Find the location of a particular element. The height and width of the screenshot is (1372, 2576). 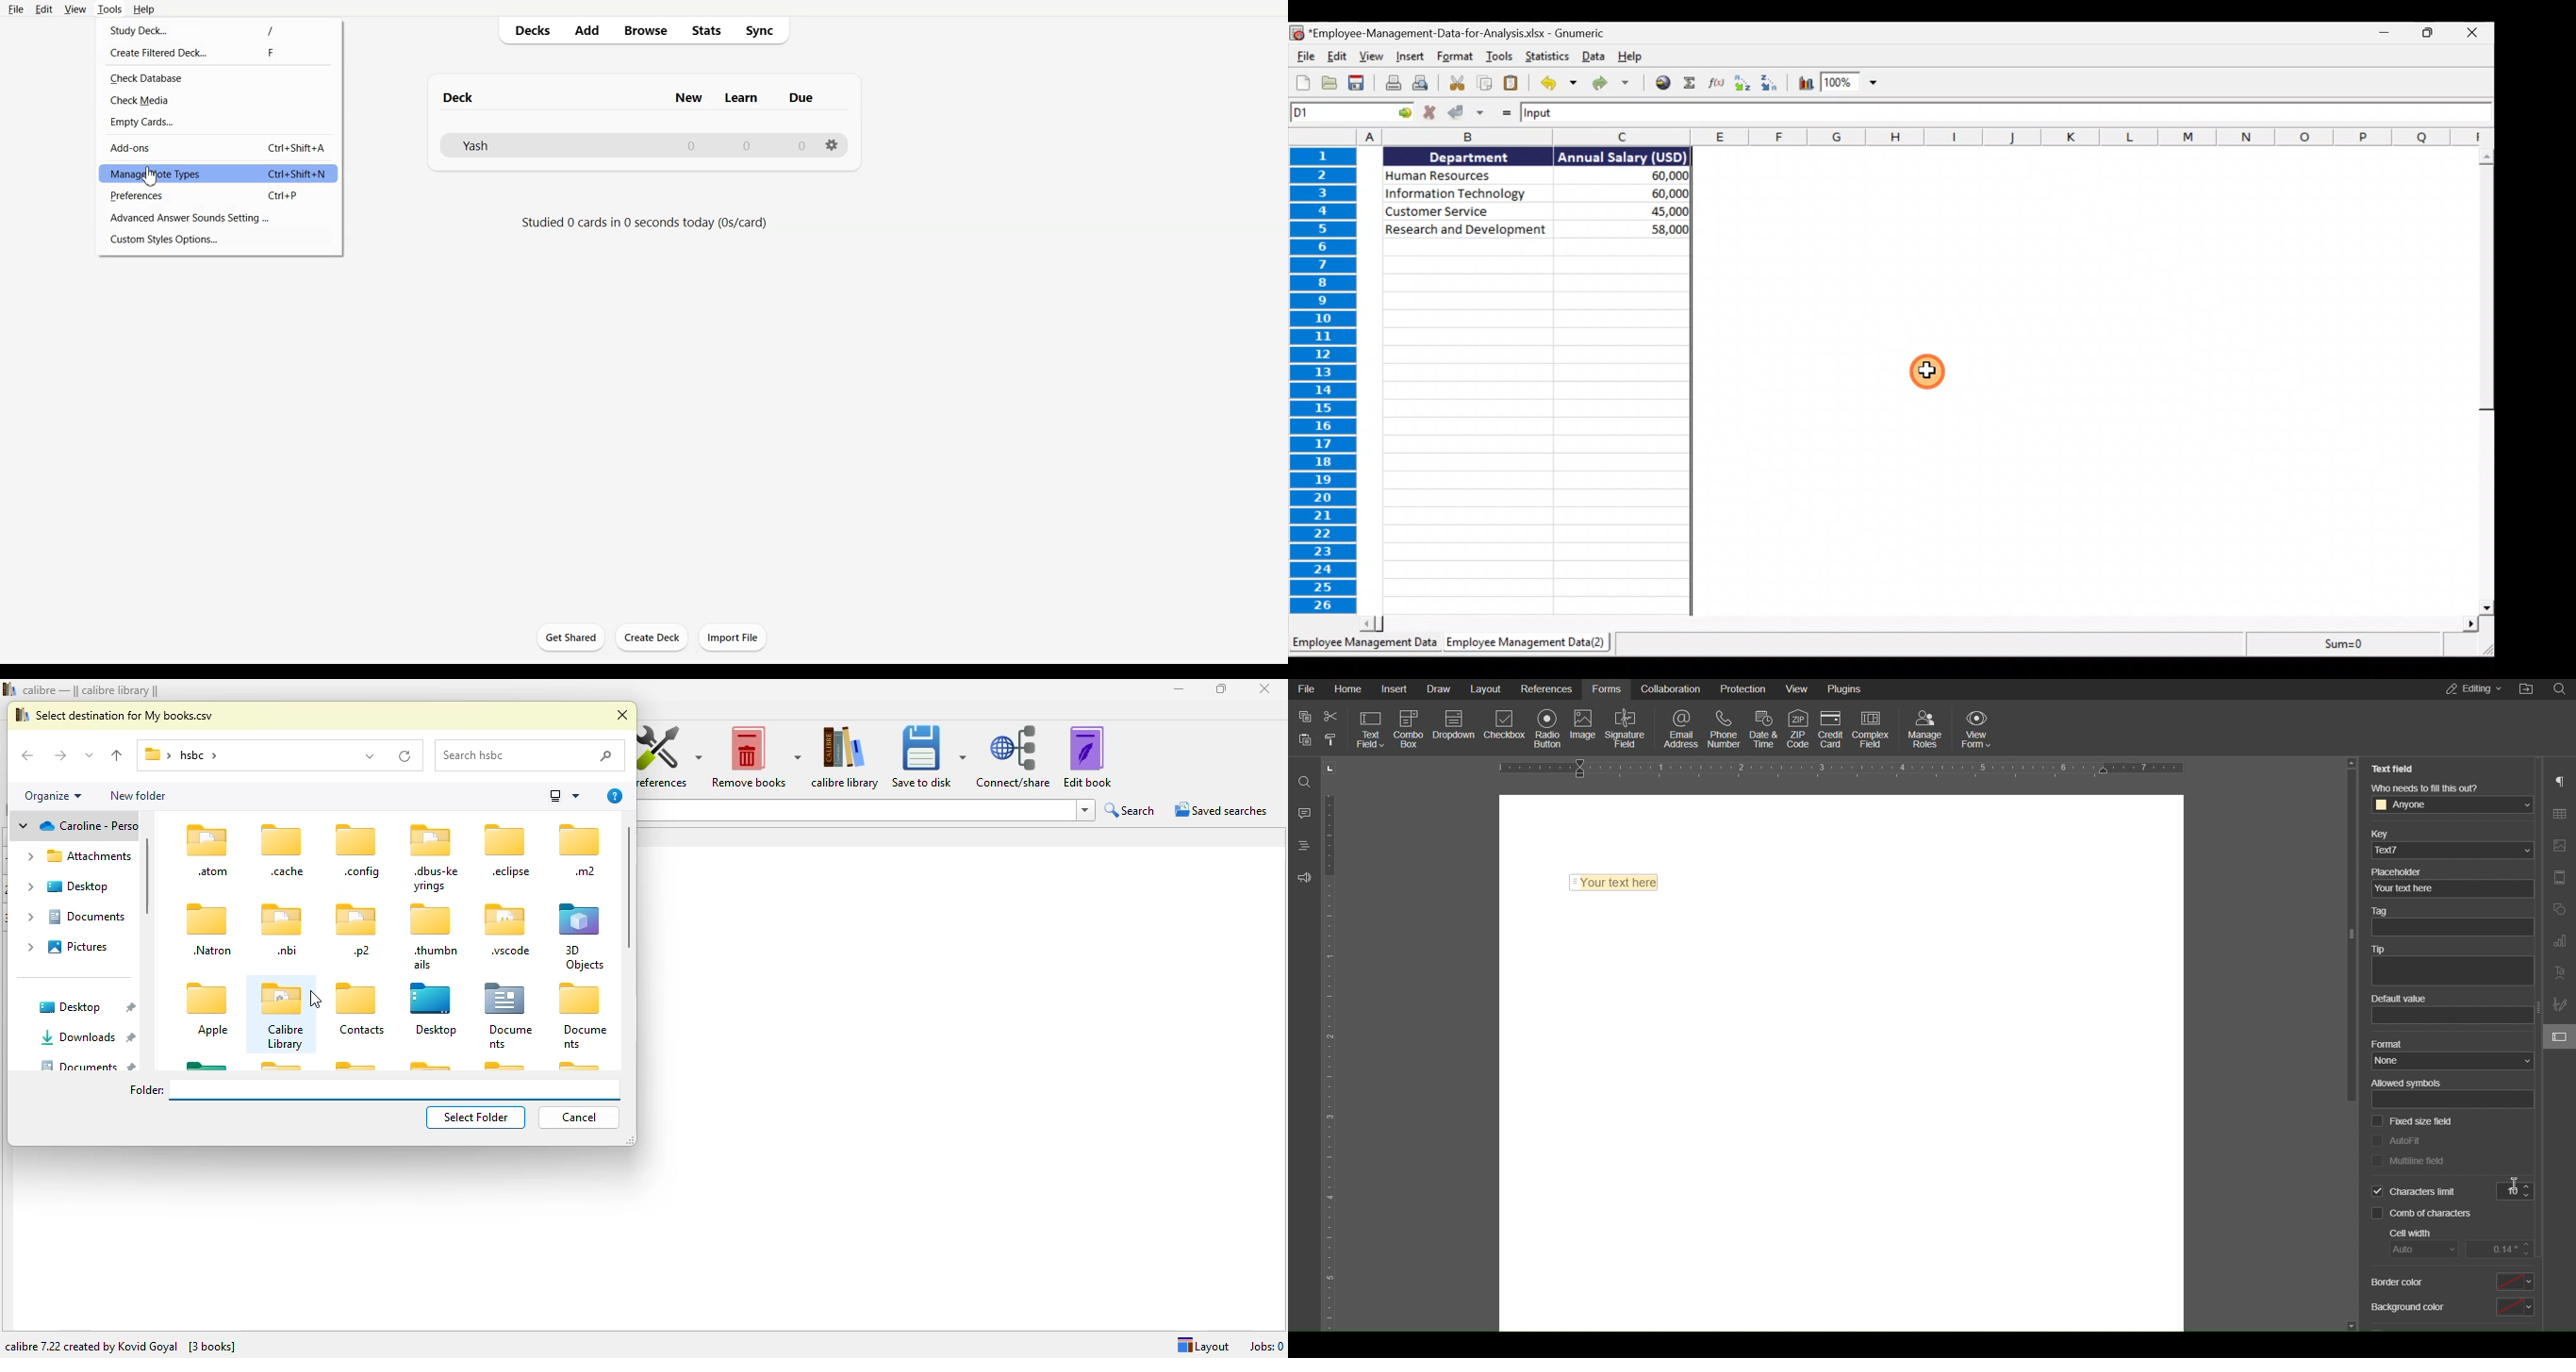

Sort ascending is located at coordinates (1740, 85).